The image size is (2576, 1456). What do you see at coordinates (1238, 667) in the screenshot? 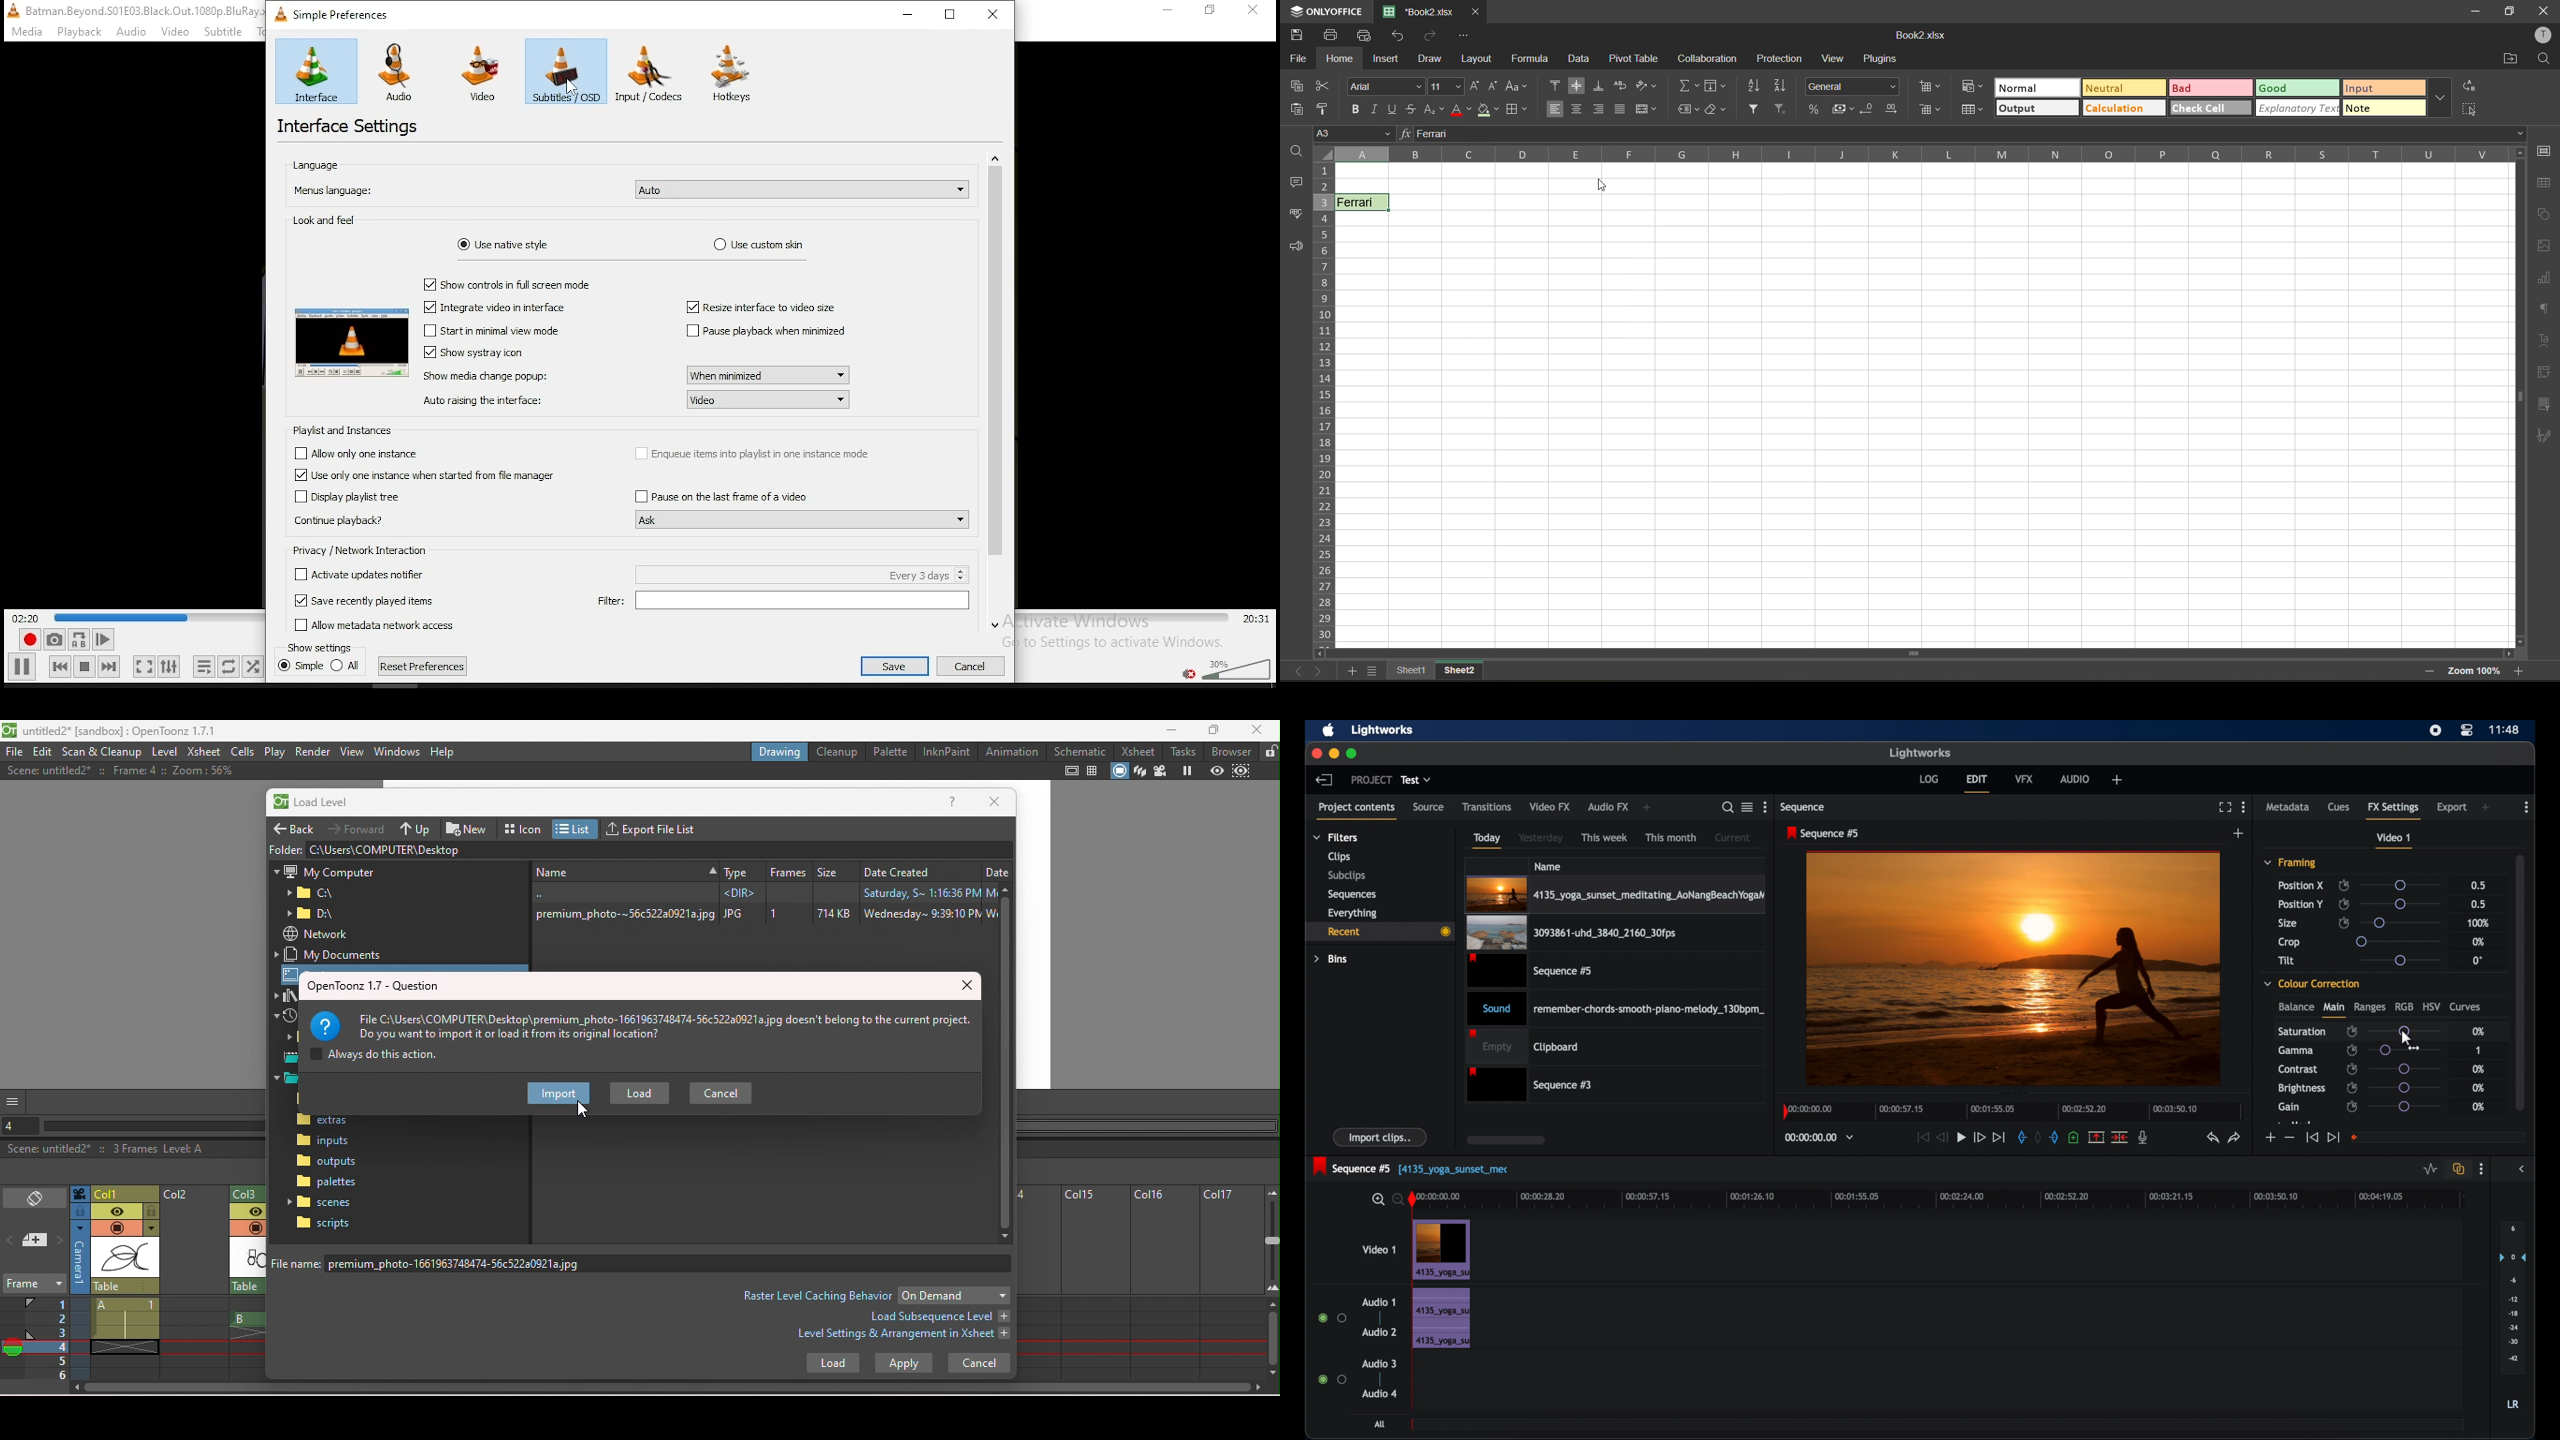
I see `volume` at bounding box center [1238, 667].